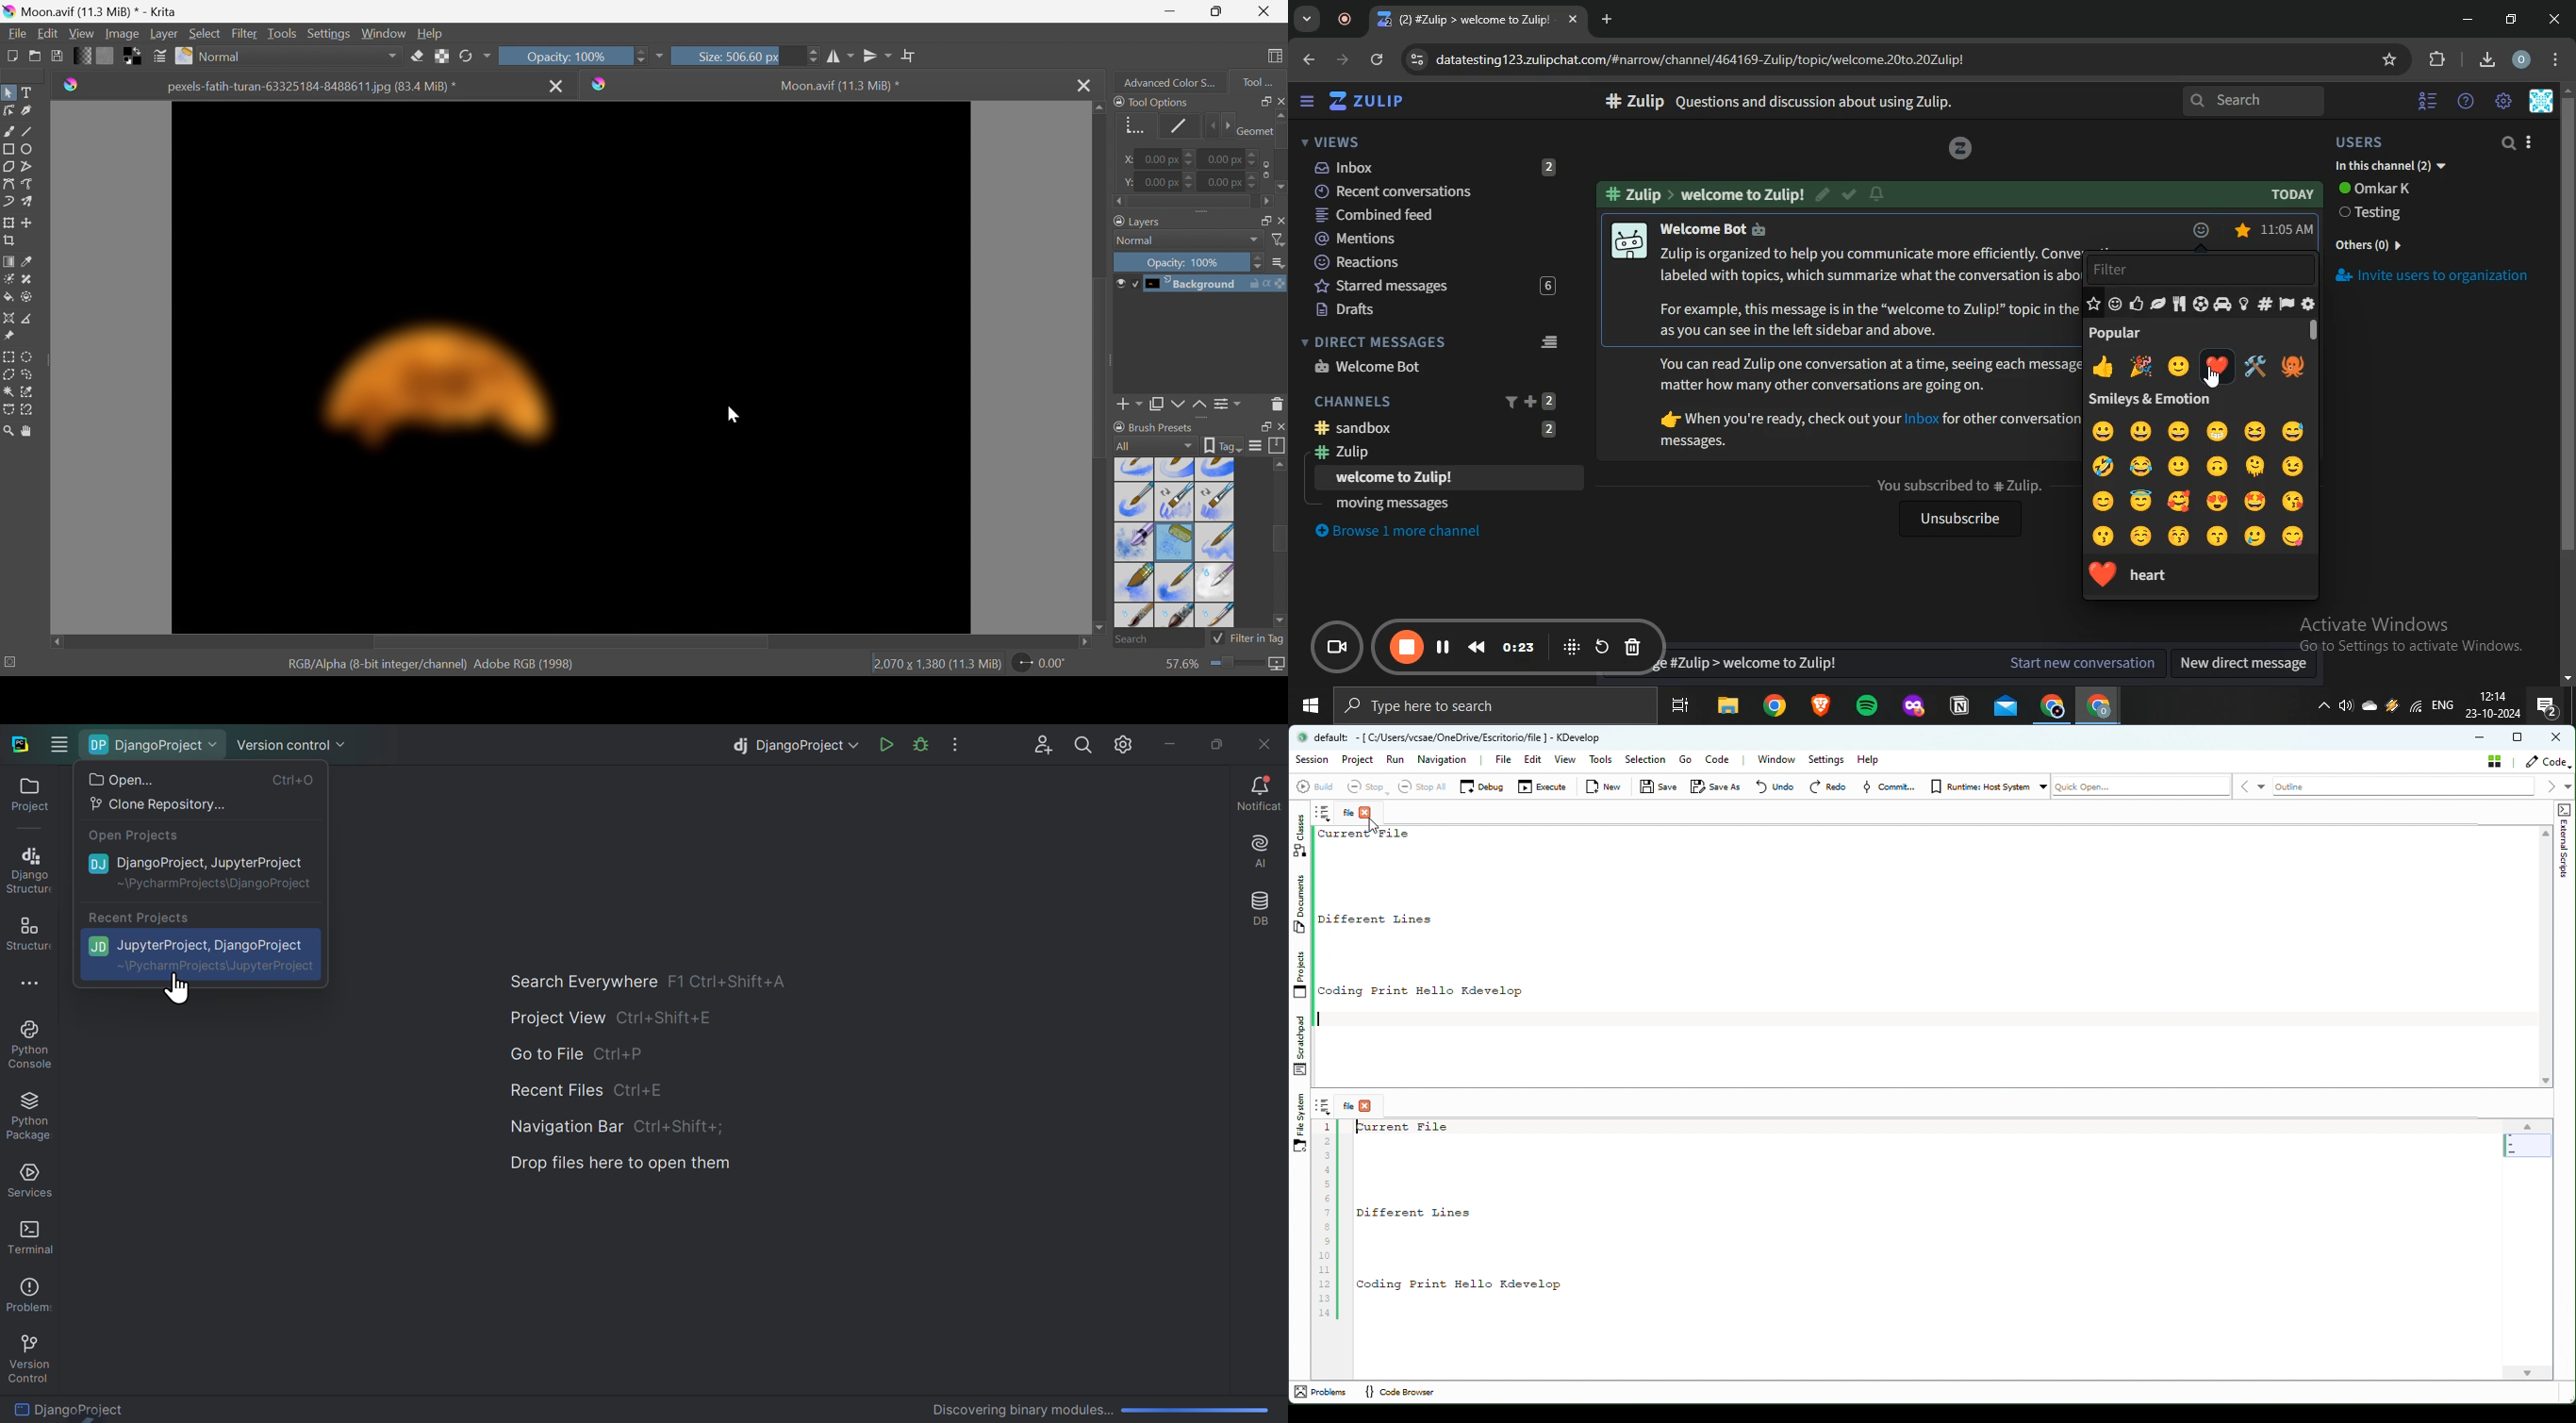 This screenshot has height=1428, width=2576. What do you see at coordinates (2257, 465) in the screenshot?
I see `melting face` at bounding box center [2257, 465].